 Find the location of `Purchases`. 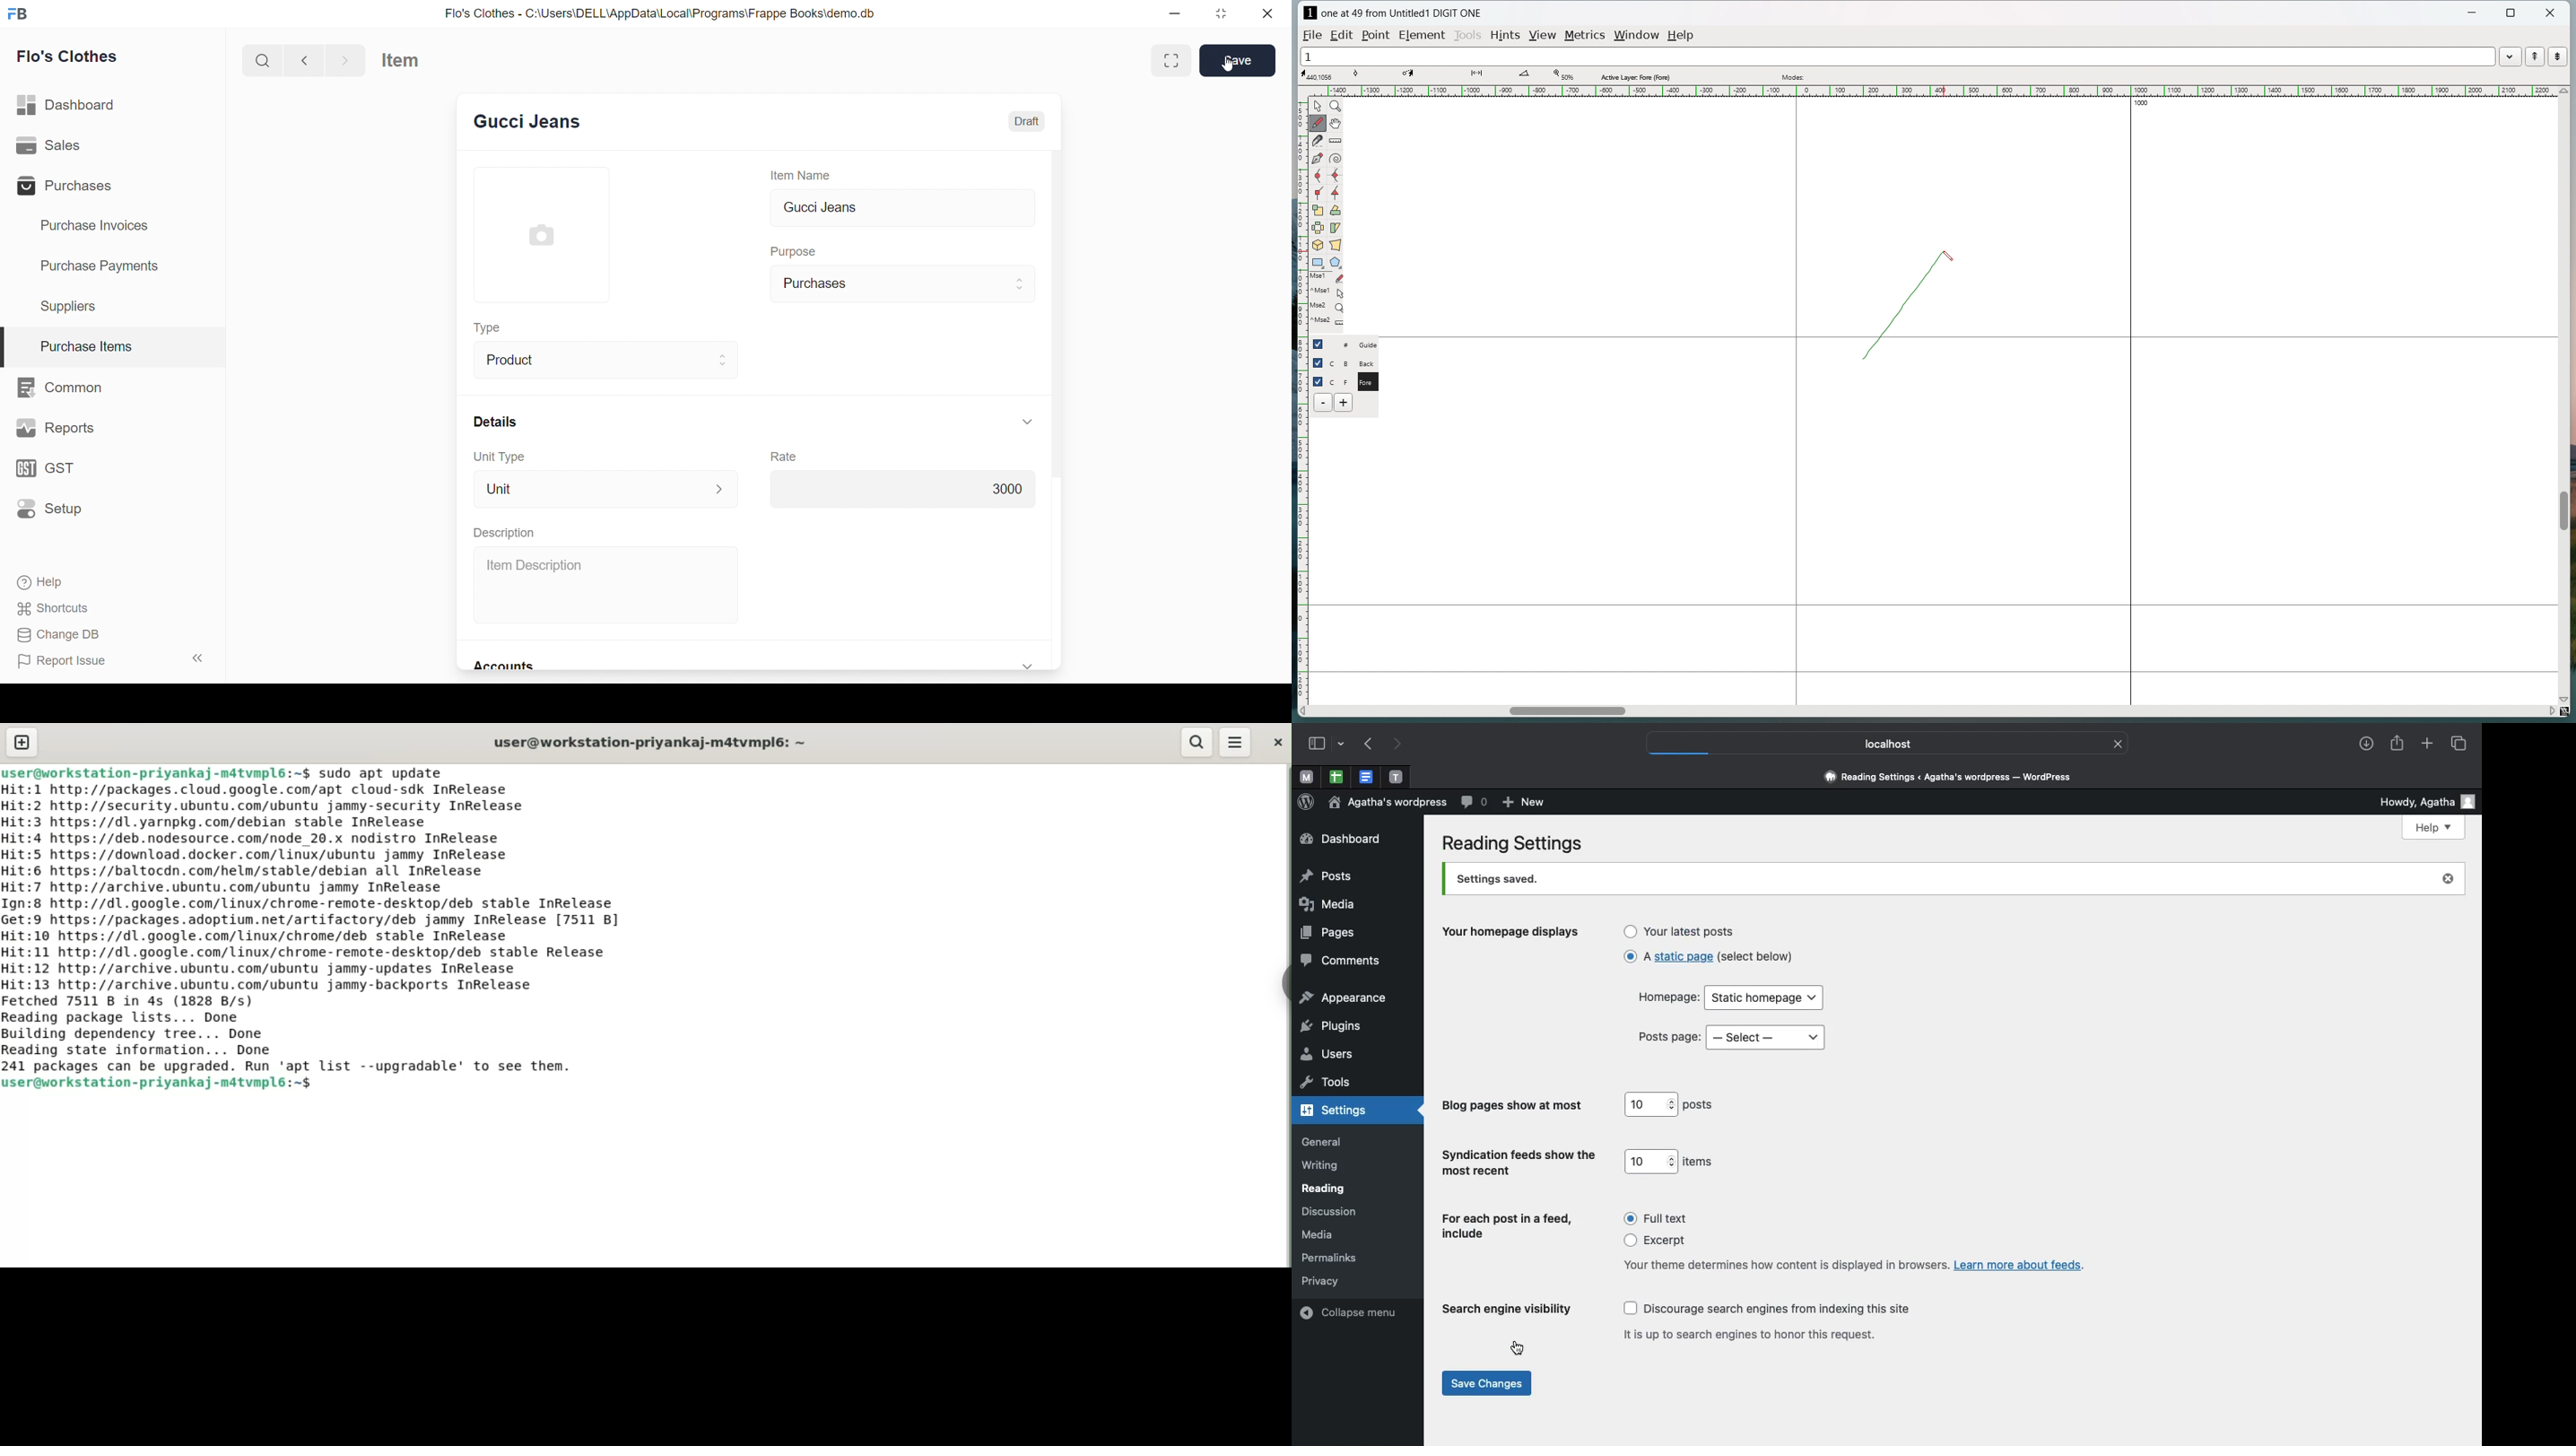

Purchases is located at coordinates (69, 186).